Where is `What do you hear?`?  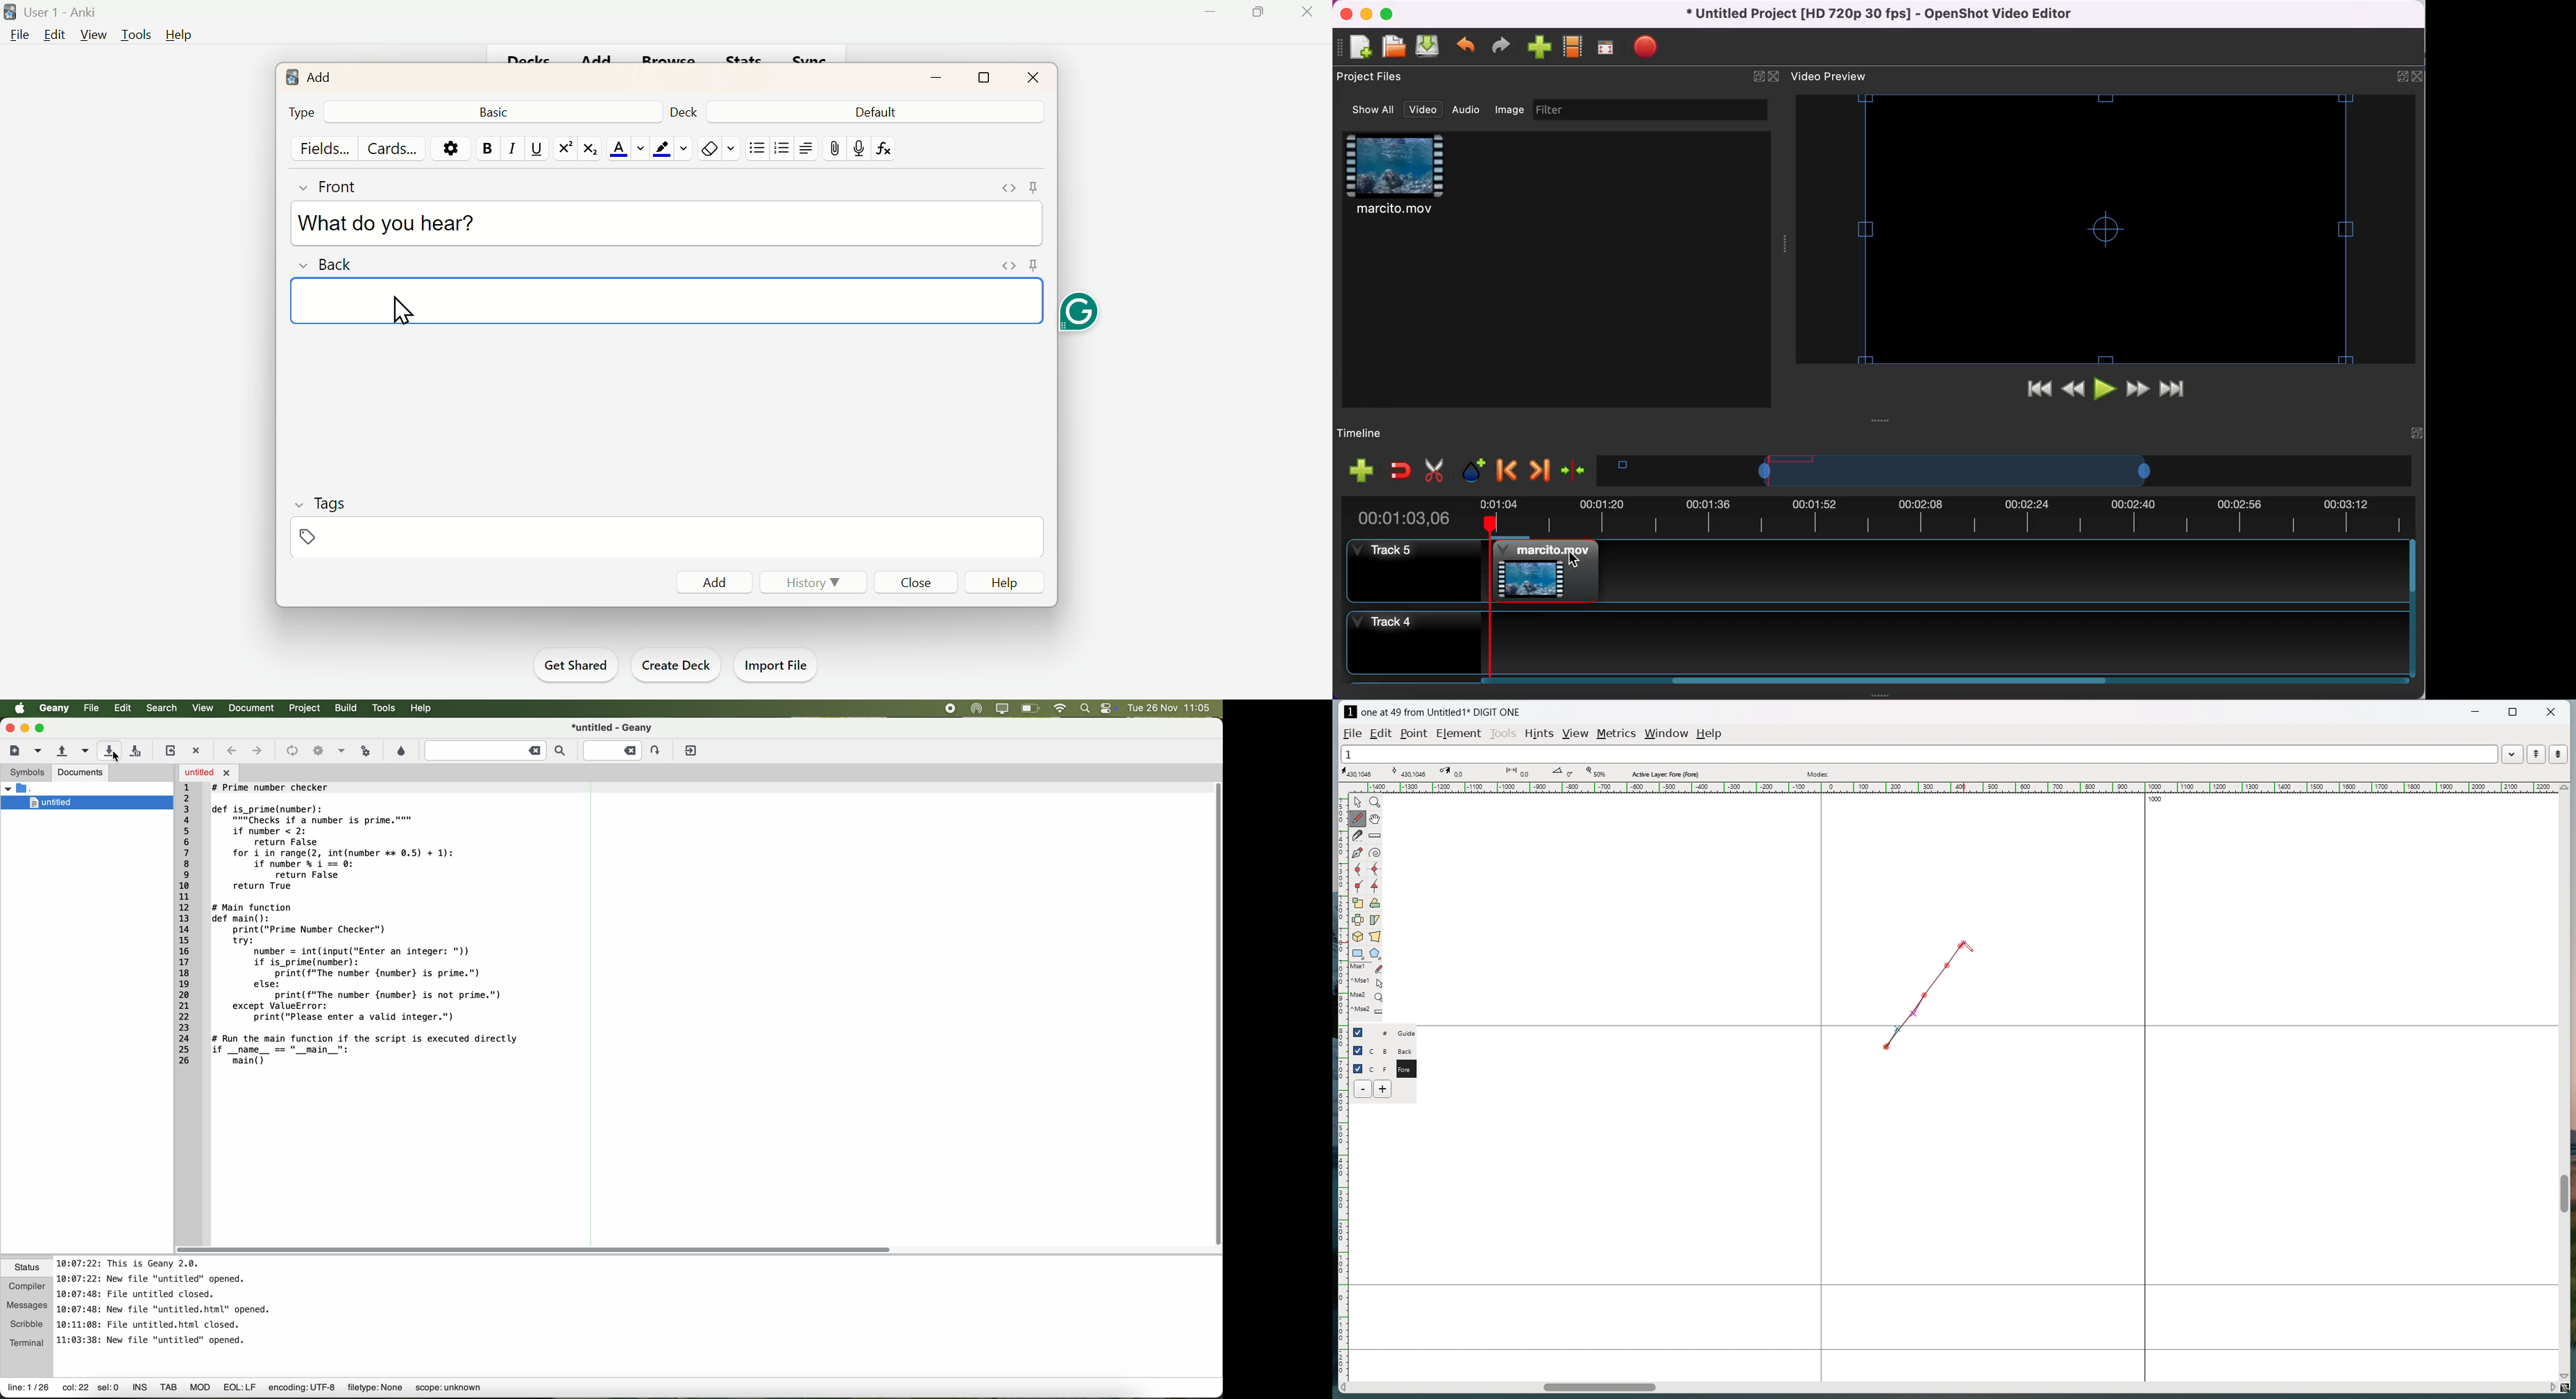
What do you hear? is located at coordinates (392, 223).